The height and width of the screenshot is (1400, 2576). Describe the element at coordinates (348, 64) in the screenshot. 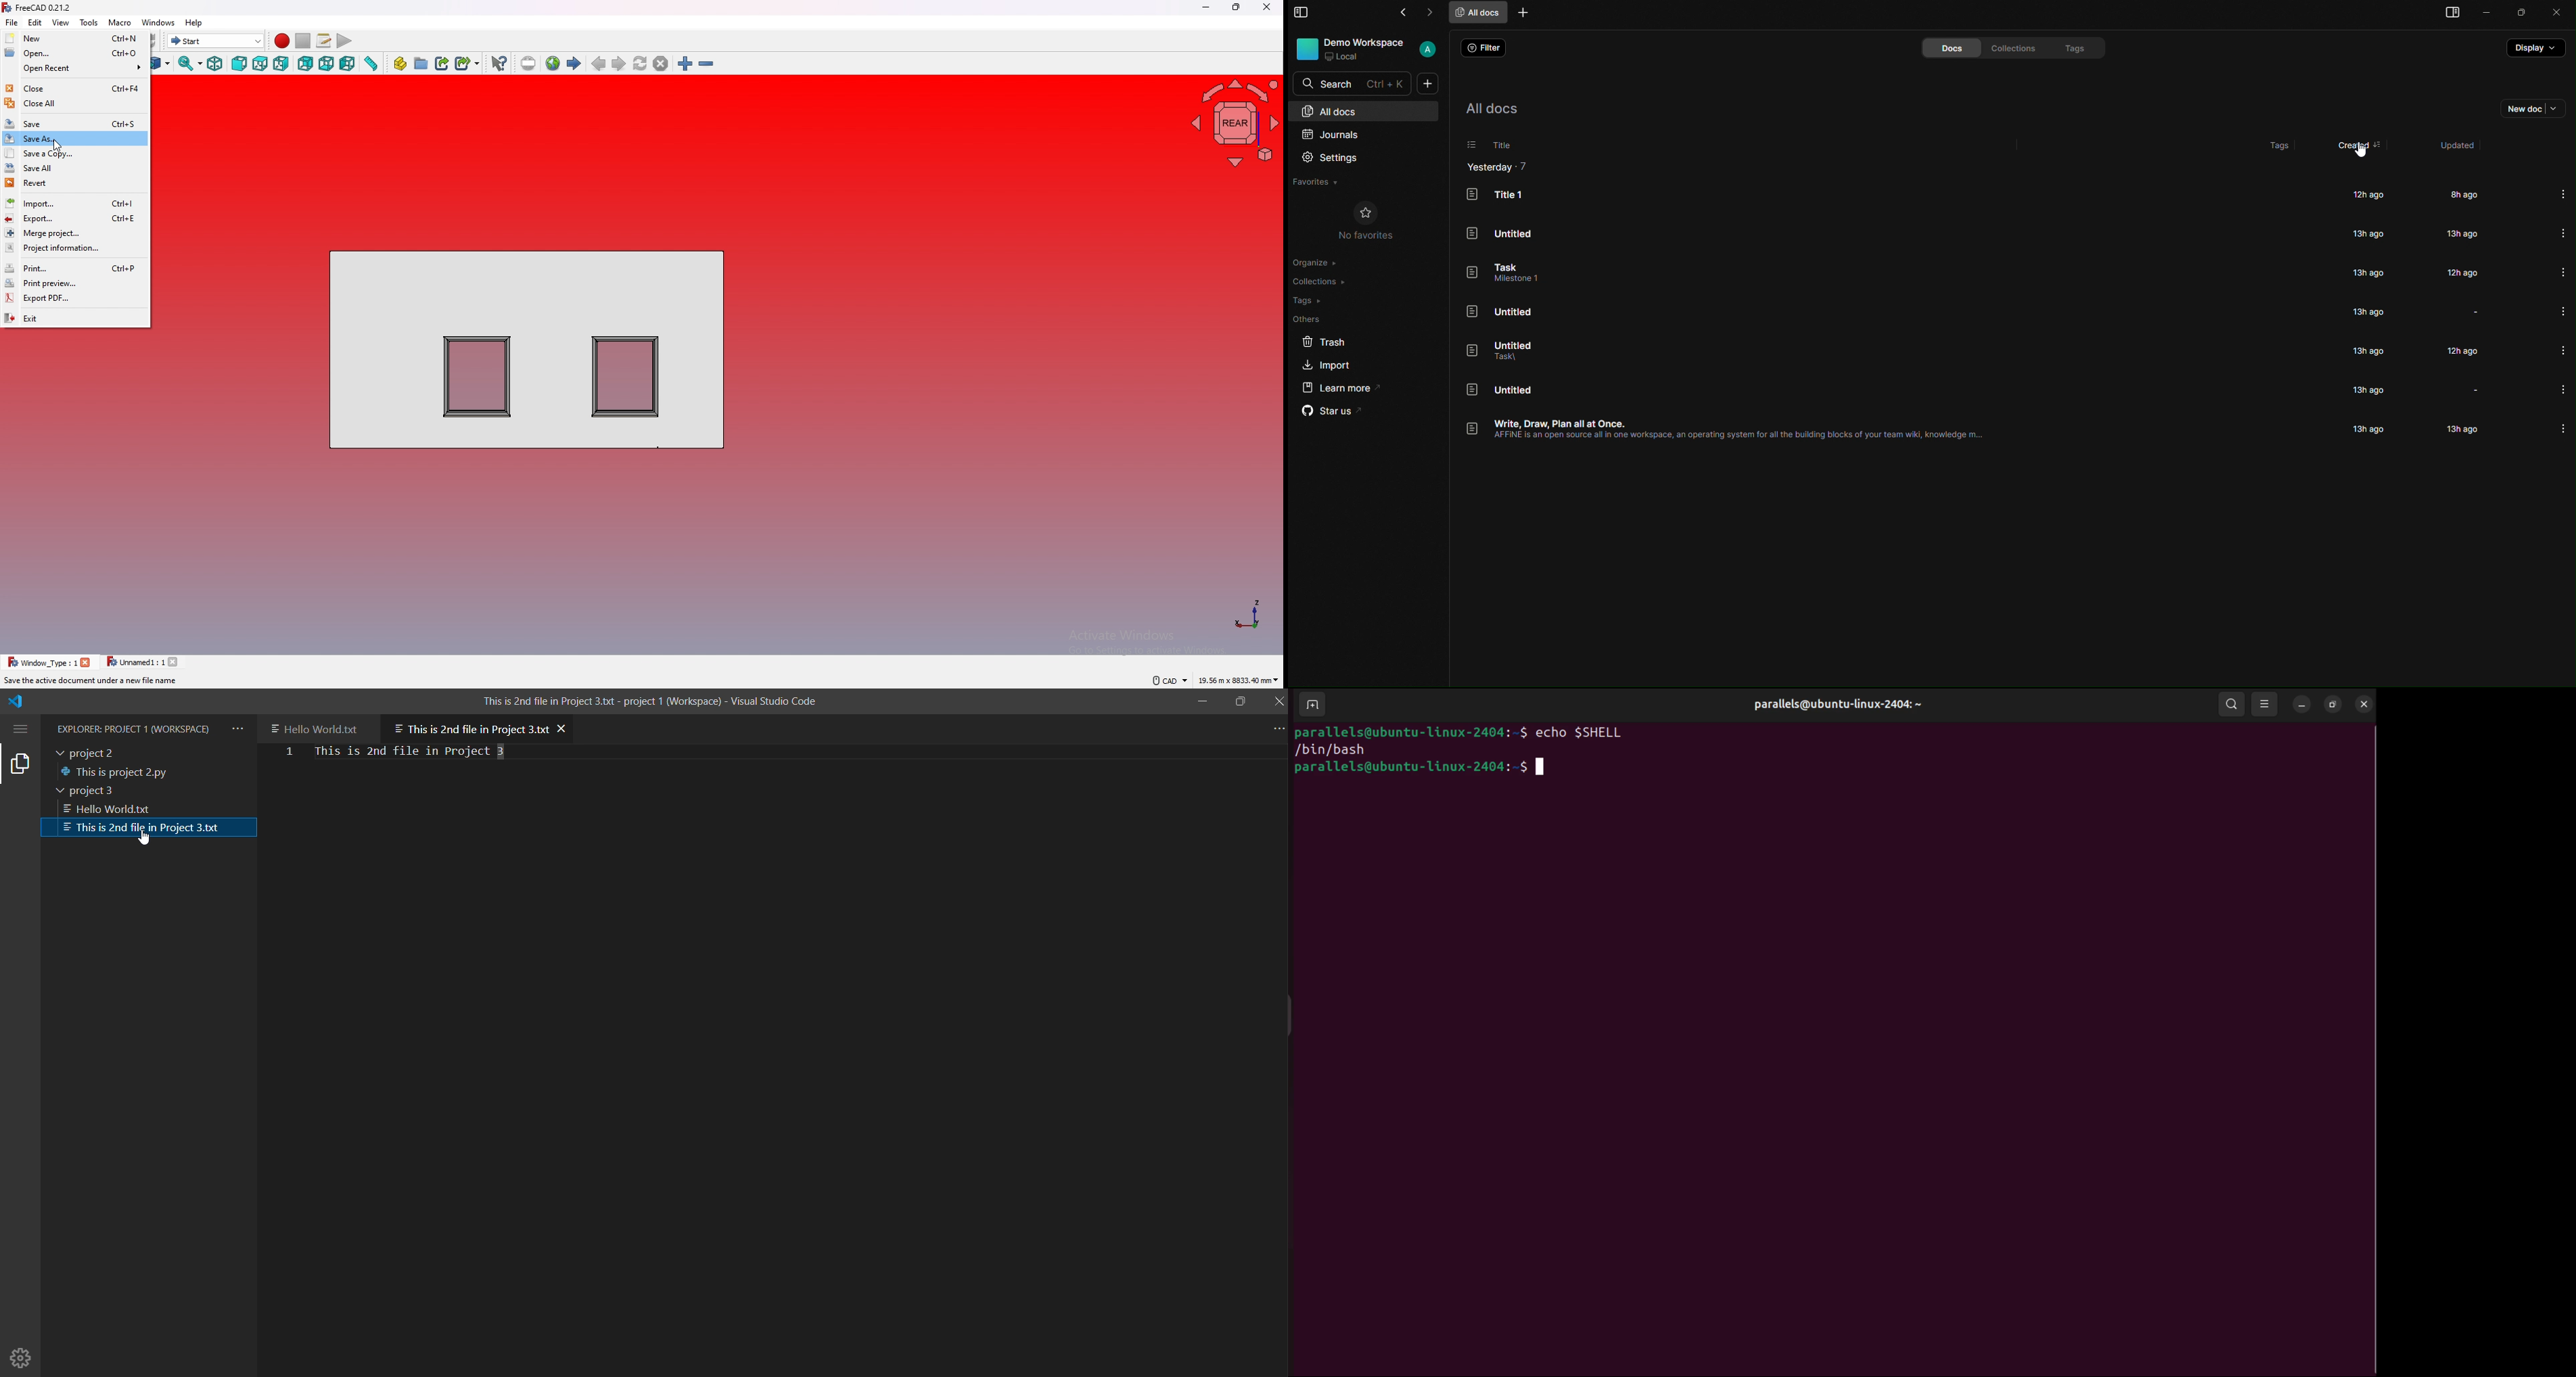

I see `left` at that location.